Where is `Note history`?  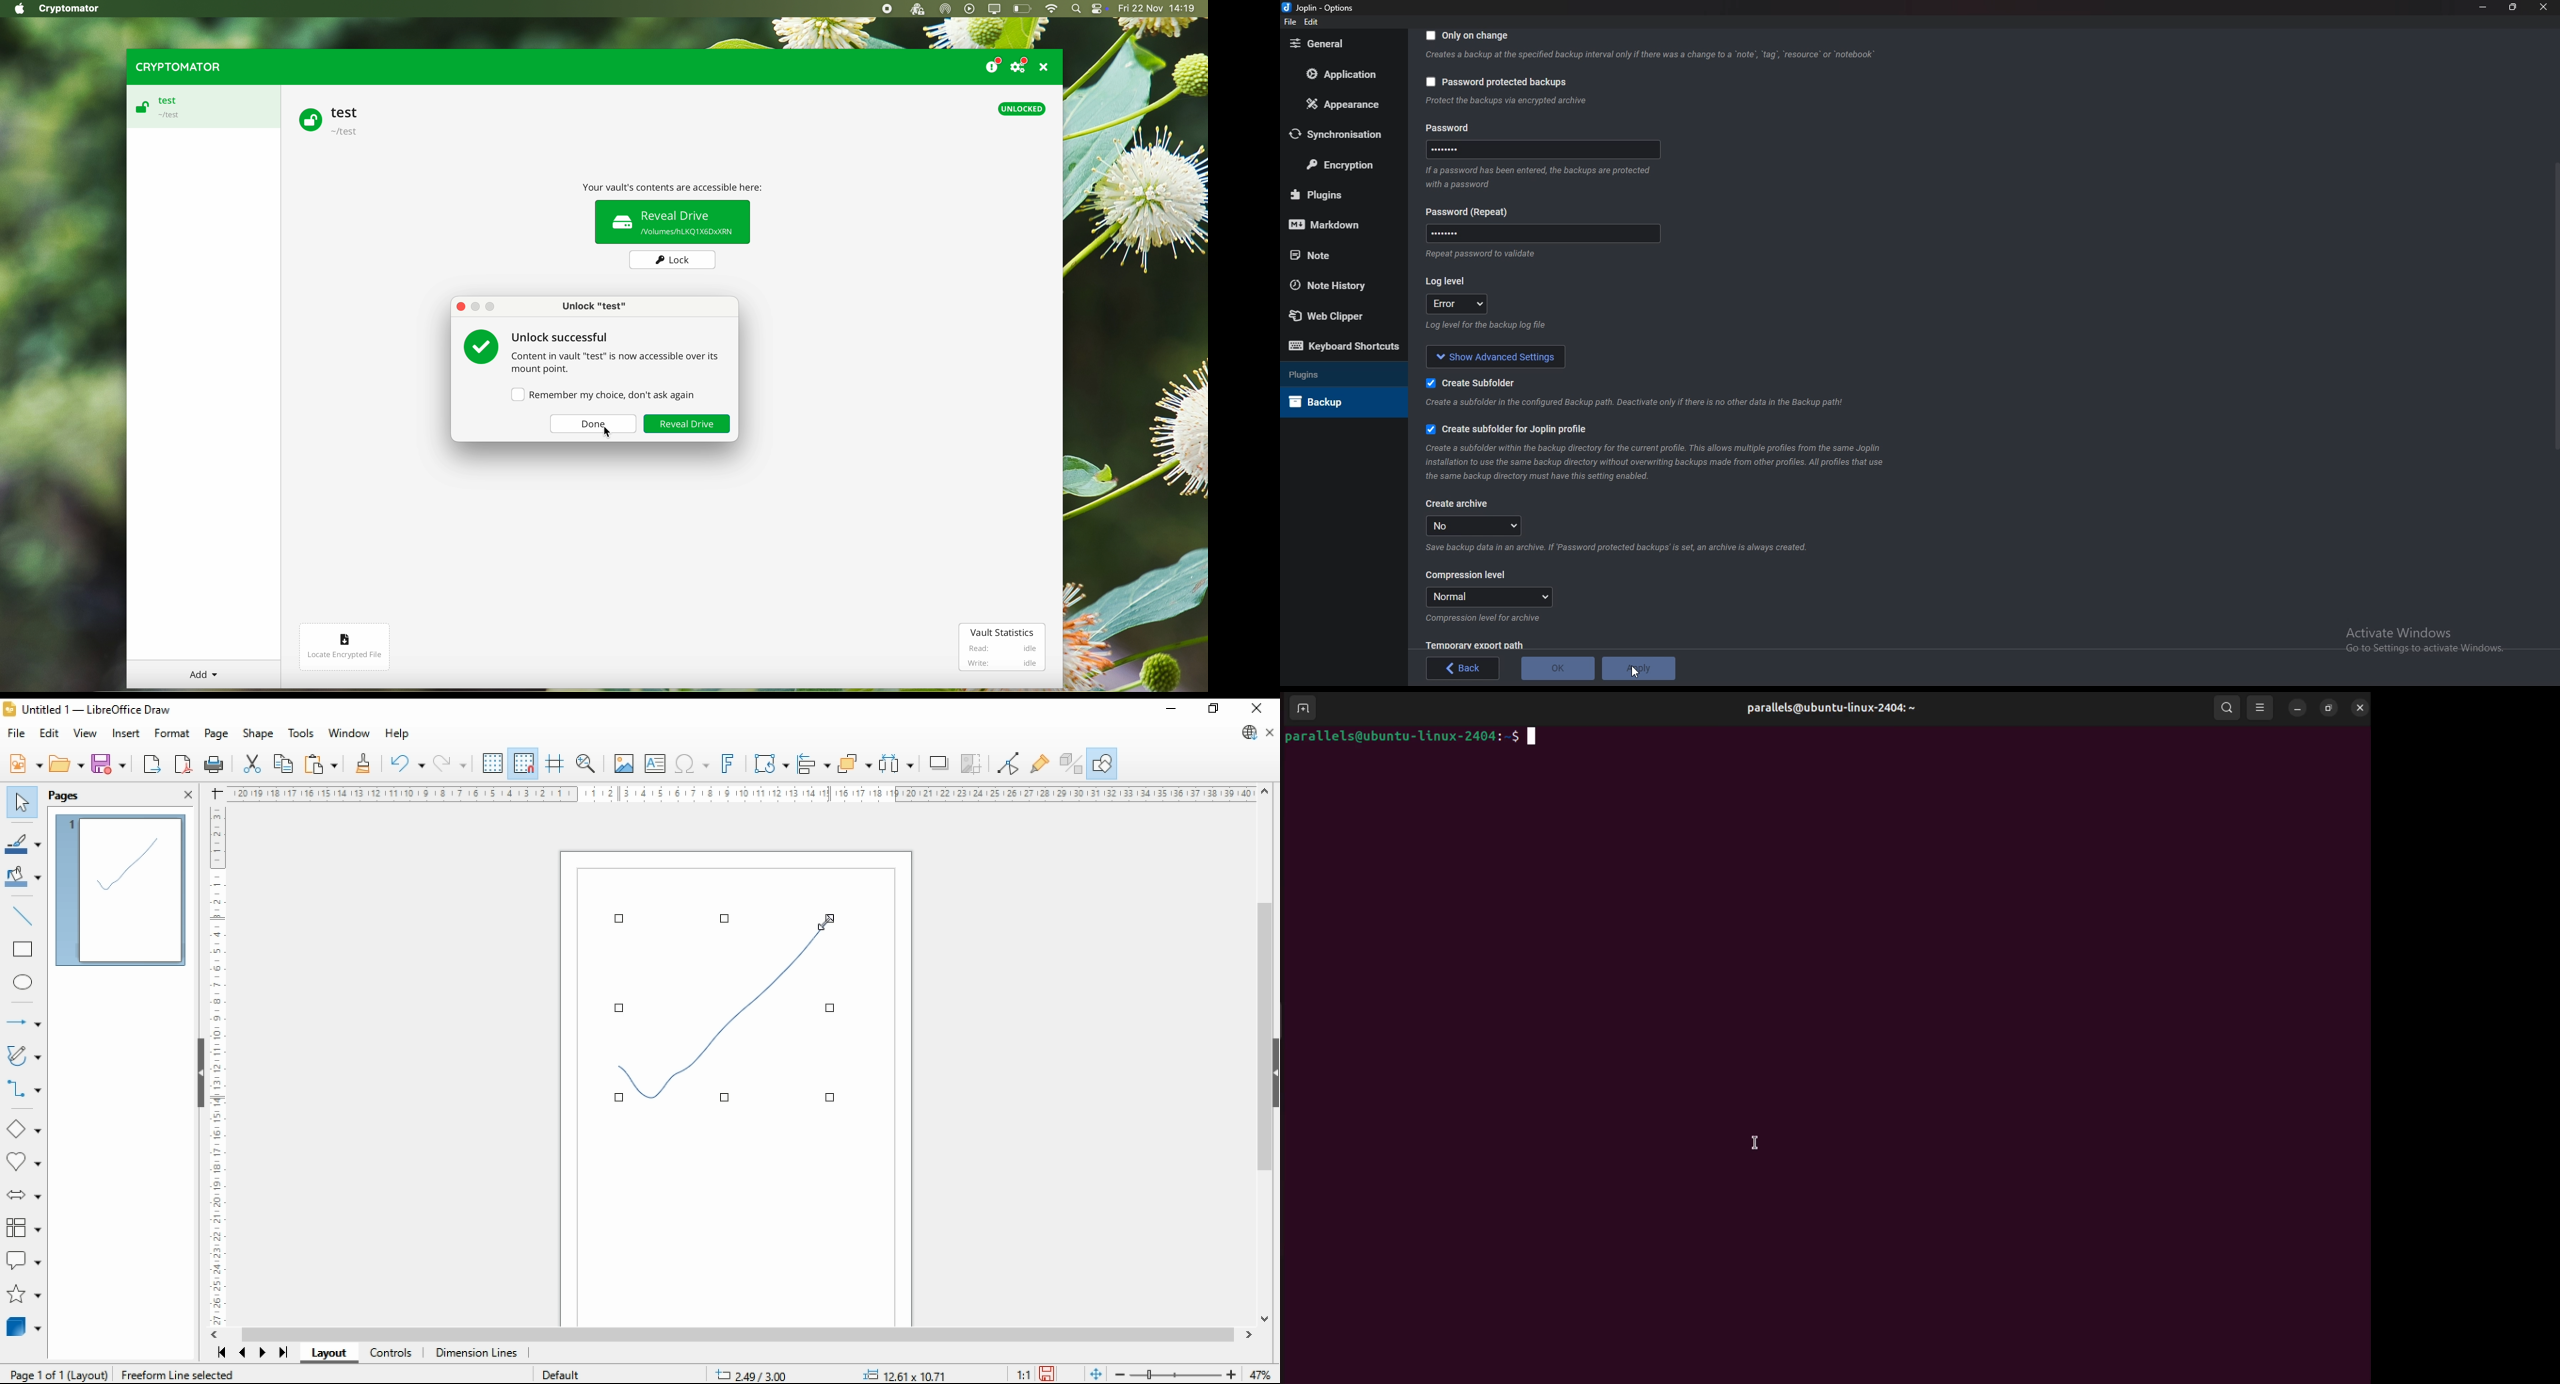
Note history is located at coordinates (1338, 285).